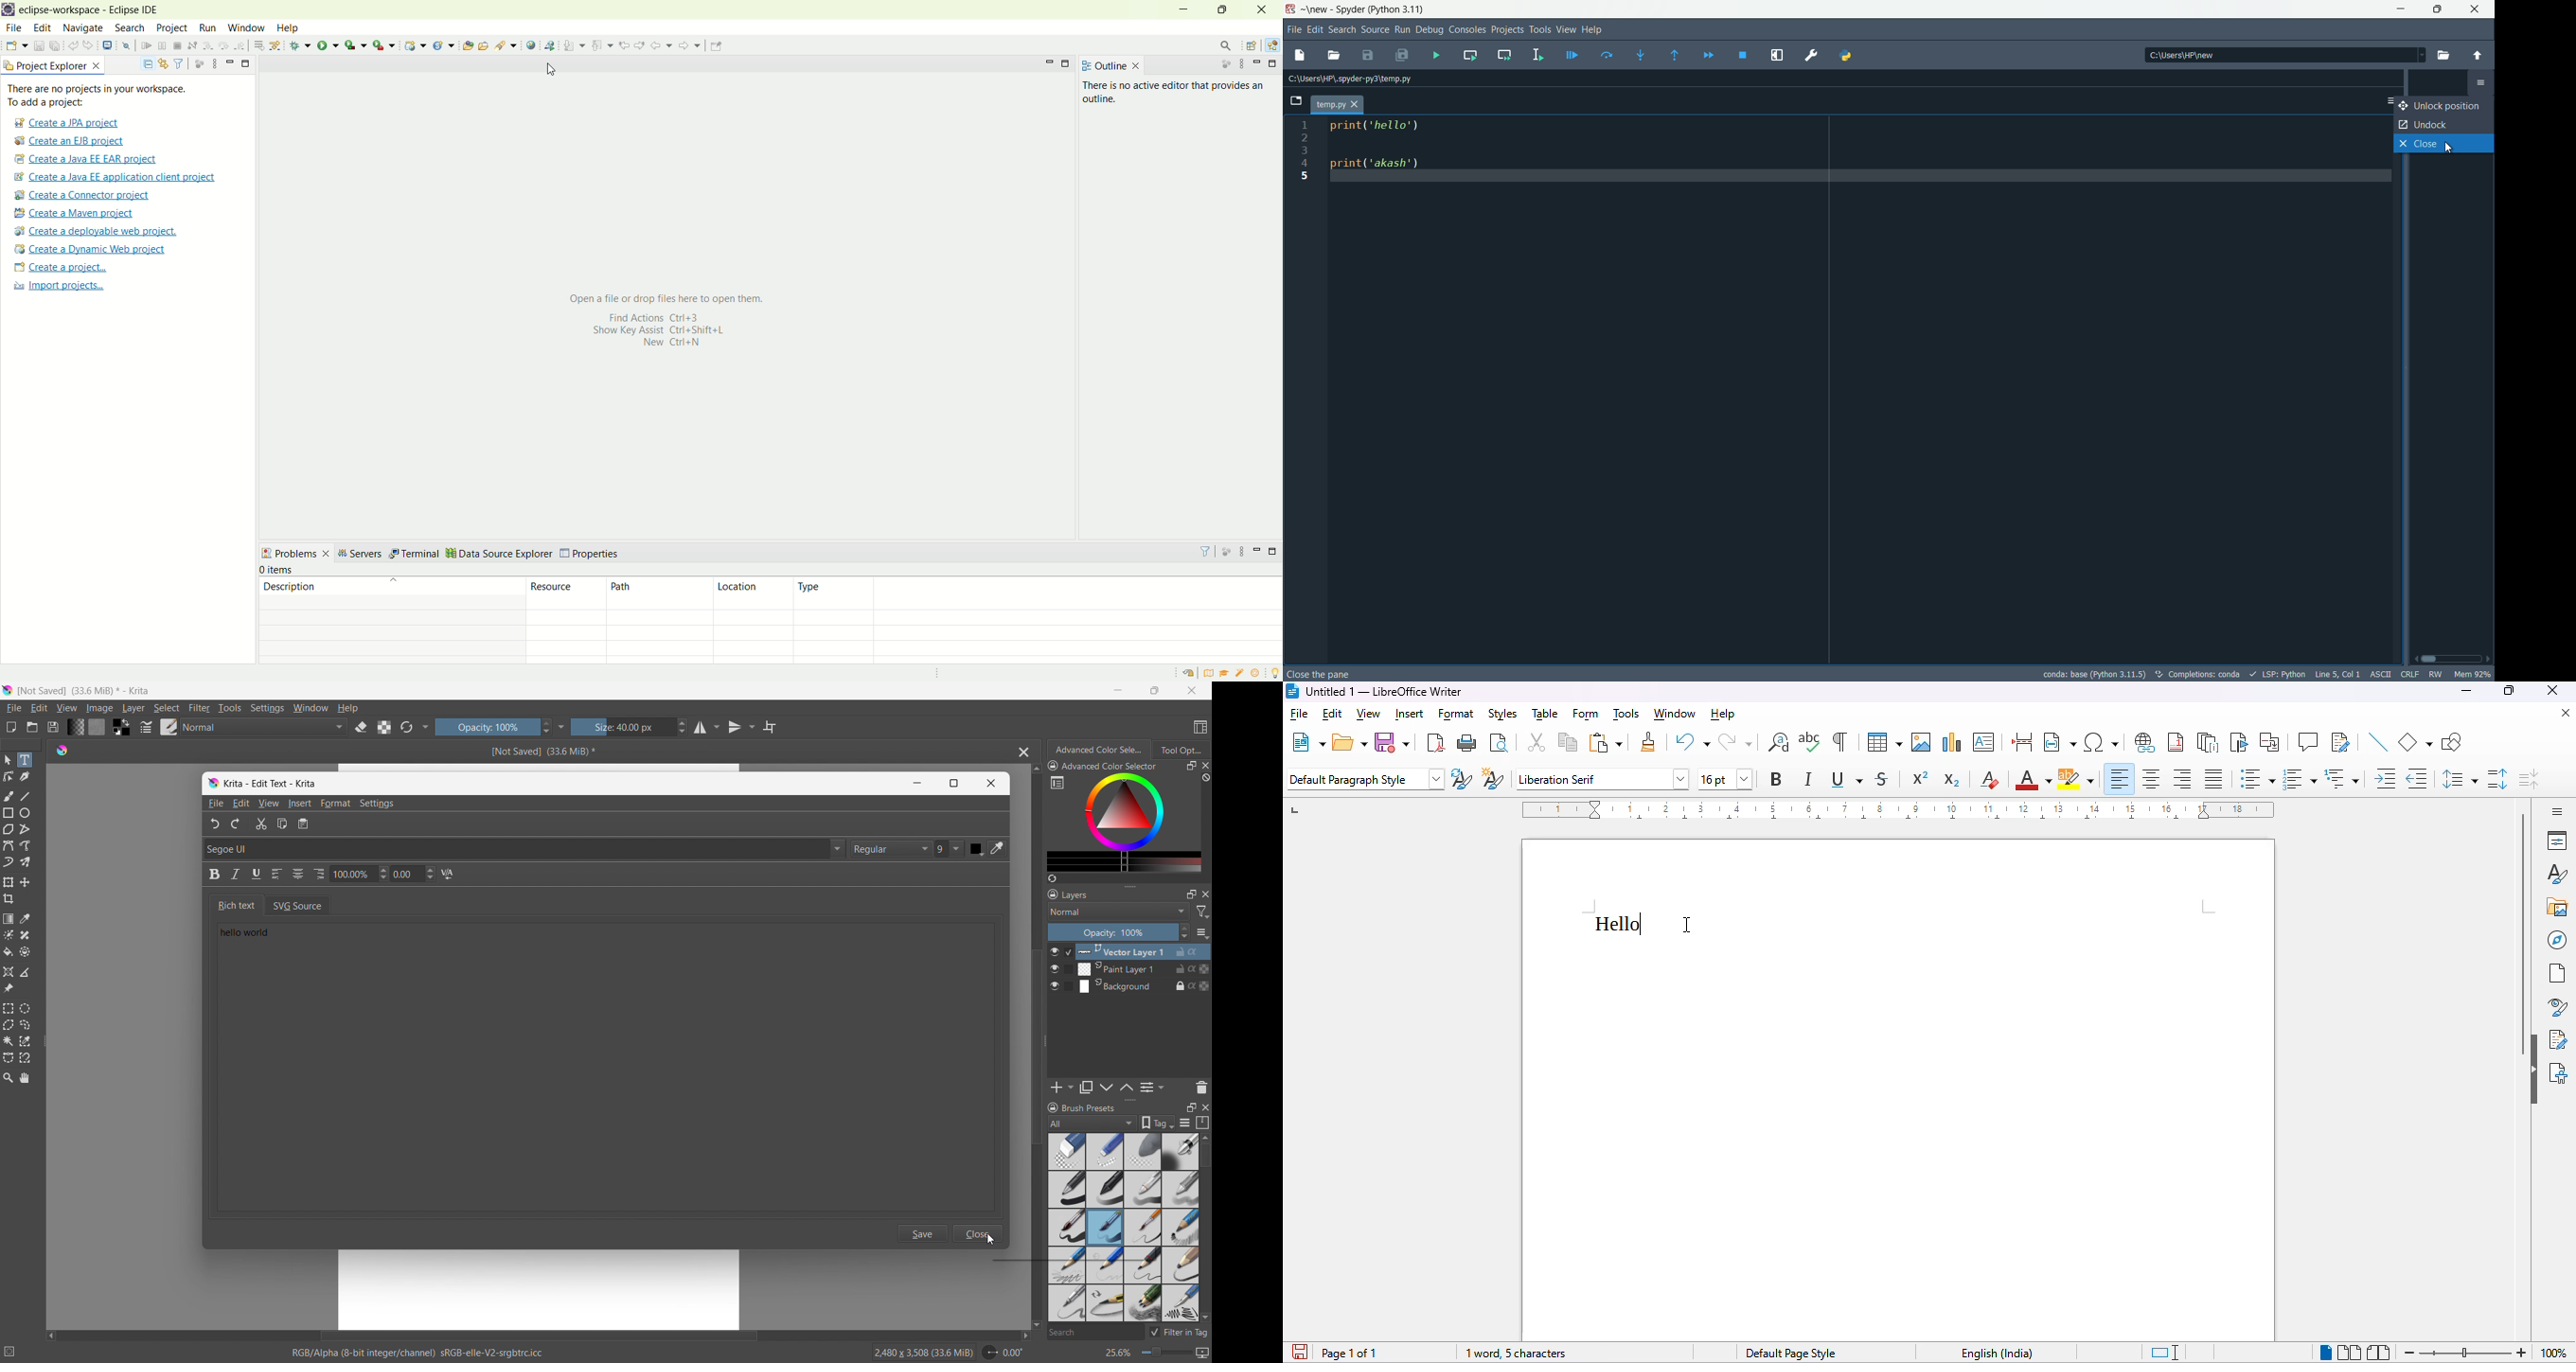  Describe the element at coordinates (1566, 29) in the screenshot. I see `View Menu` at that location.